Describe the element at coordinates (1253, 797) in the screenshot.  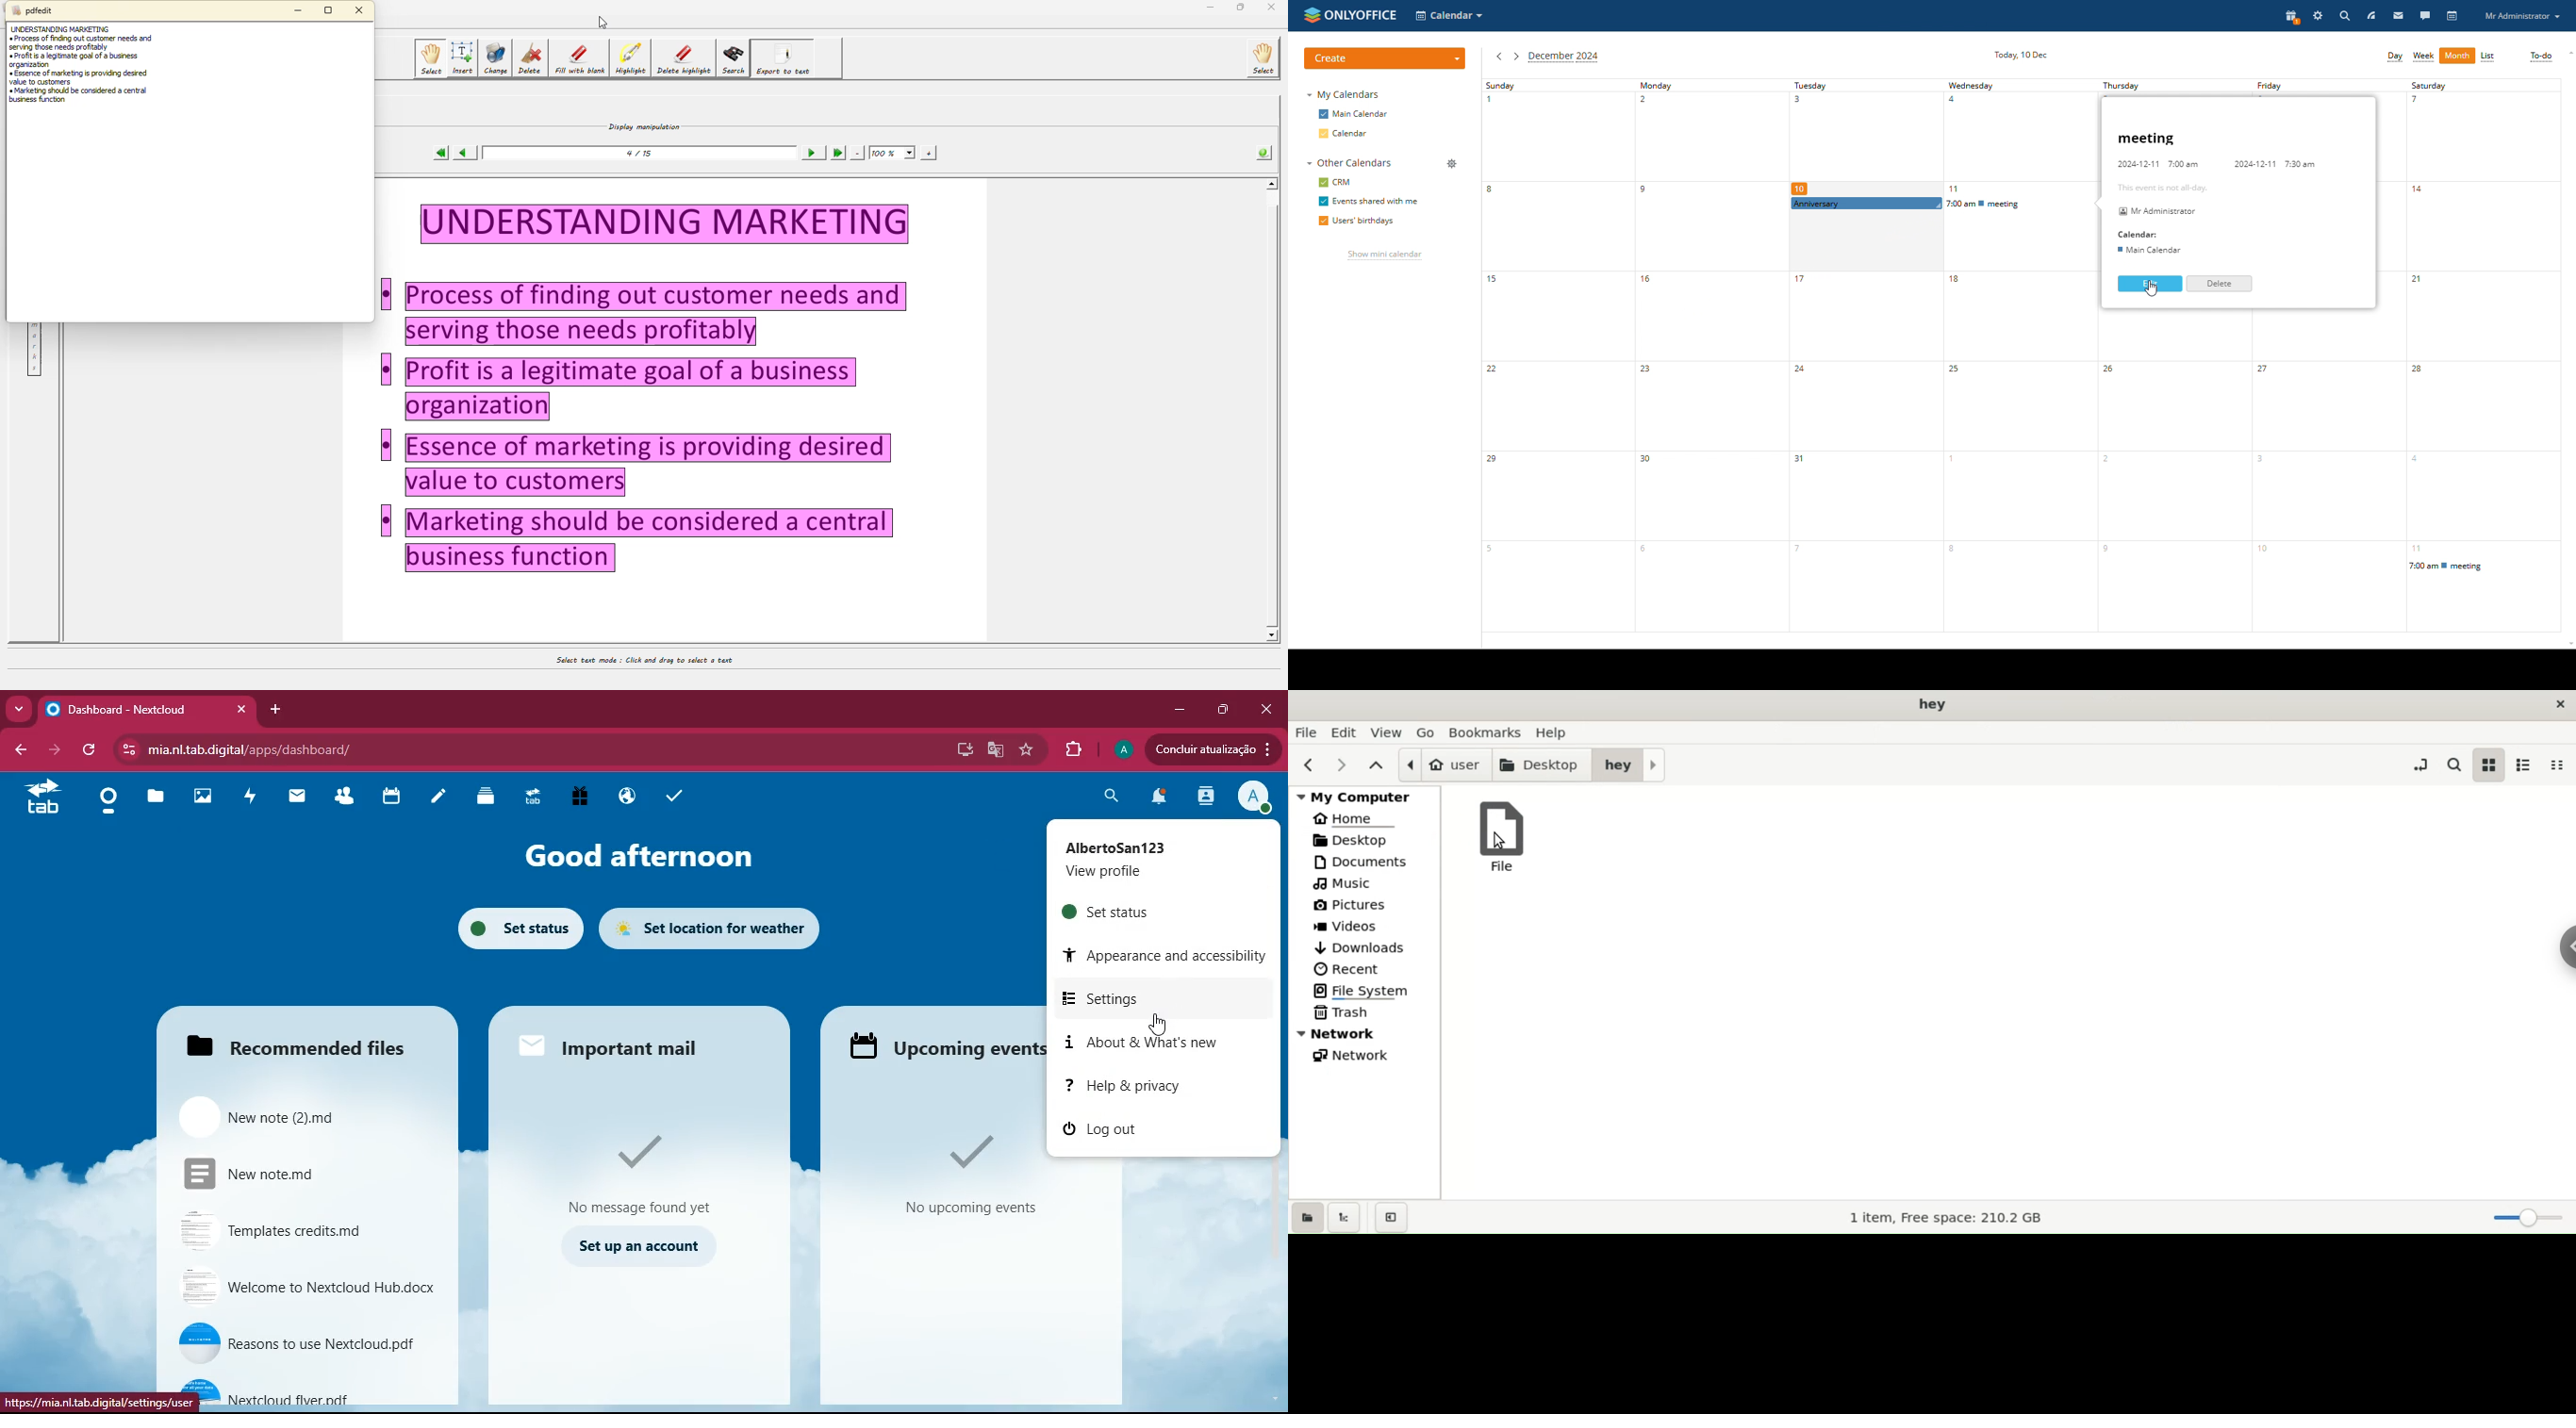
I see `profile` at that location.